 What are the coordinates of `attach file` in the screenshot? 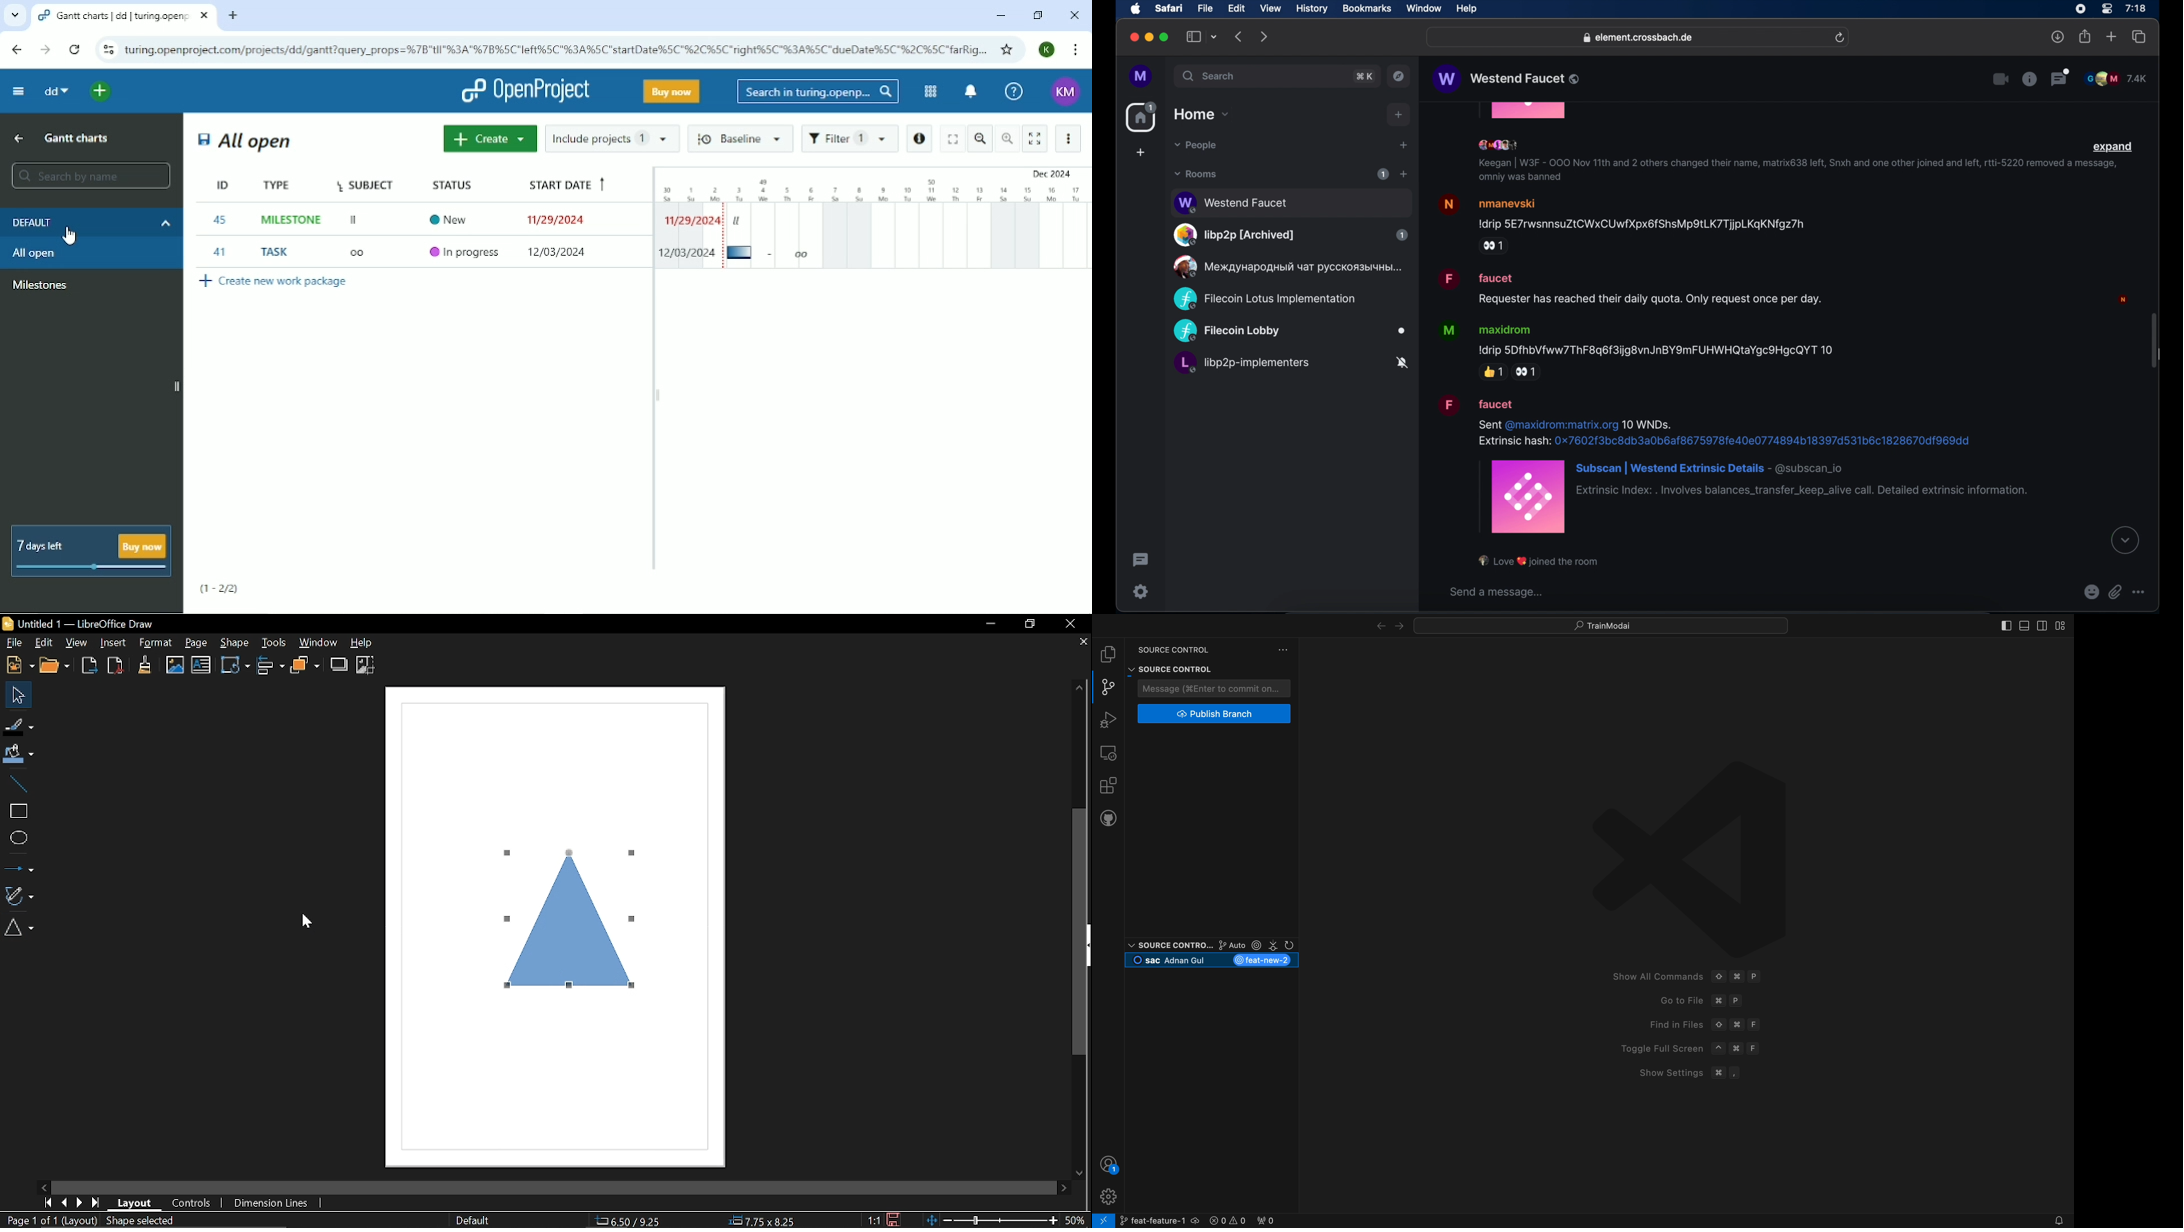 It's located at (2116, 592).